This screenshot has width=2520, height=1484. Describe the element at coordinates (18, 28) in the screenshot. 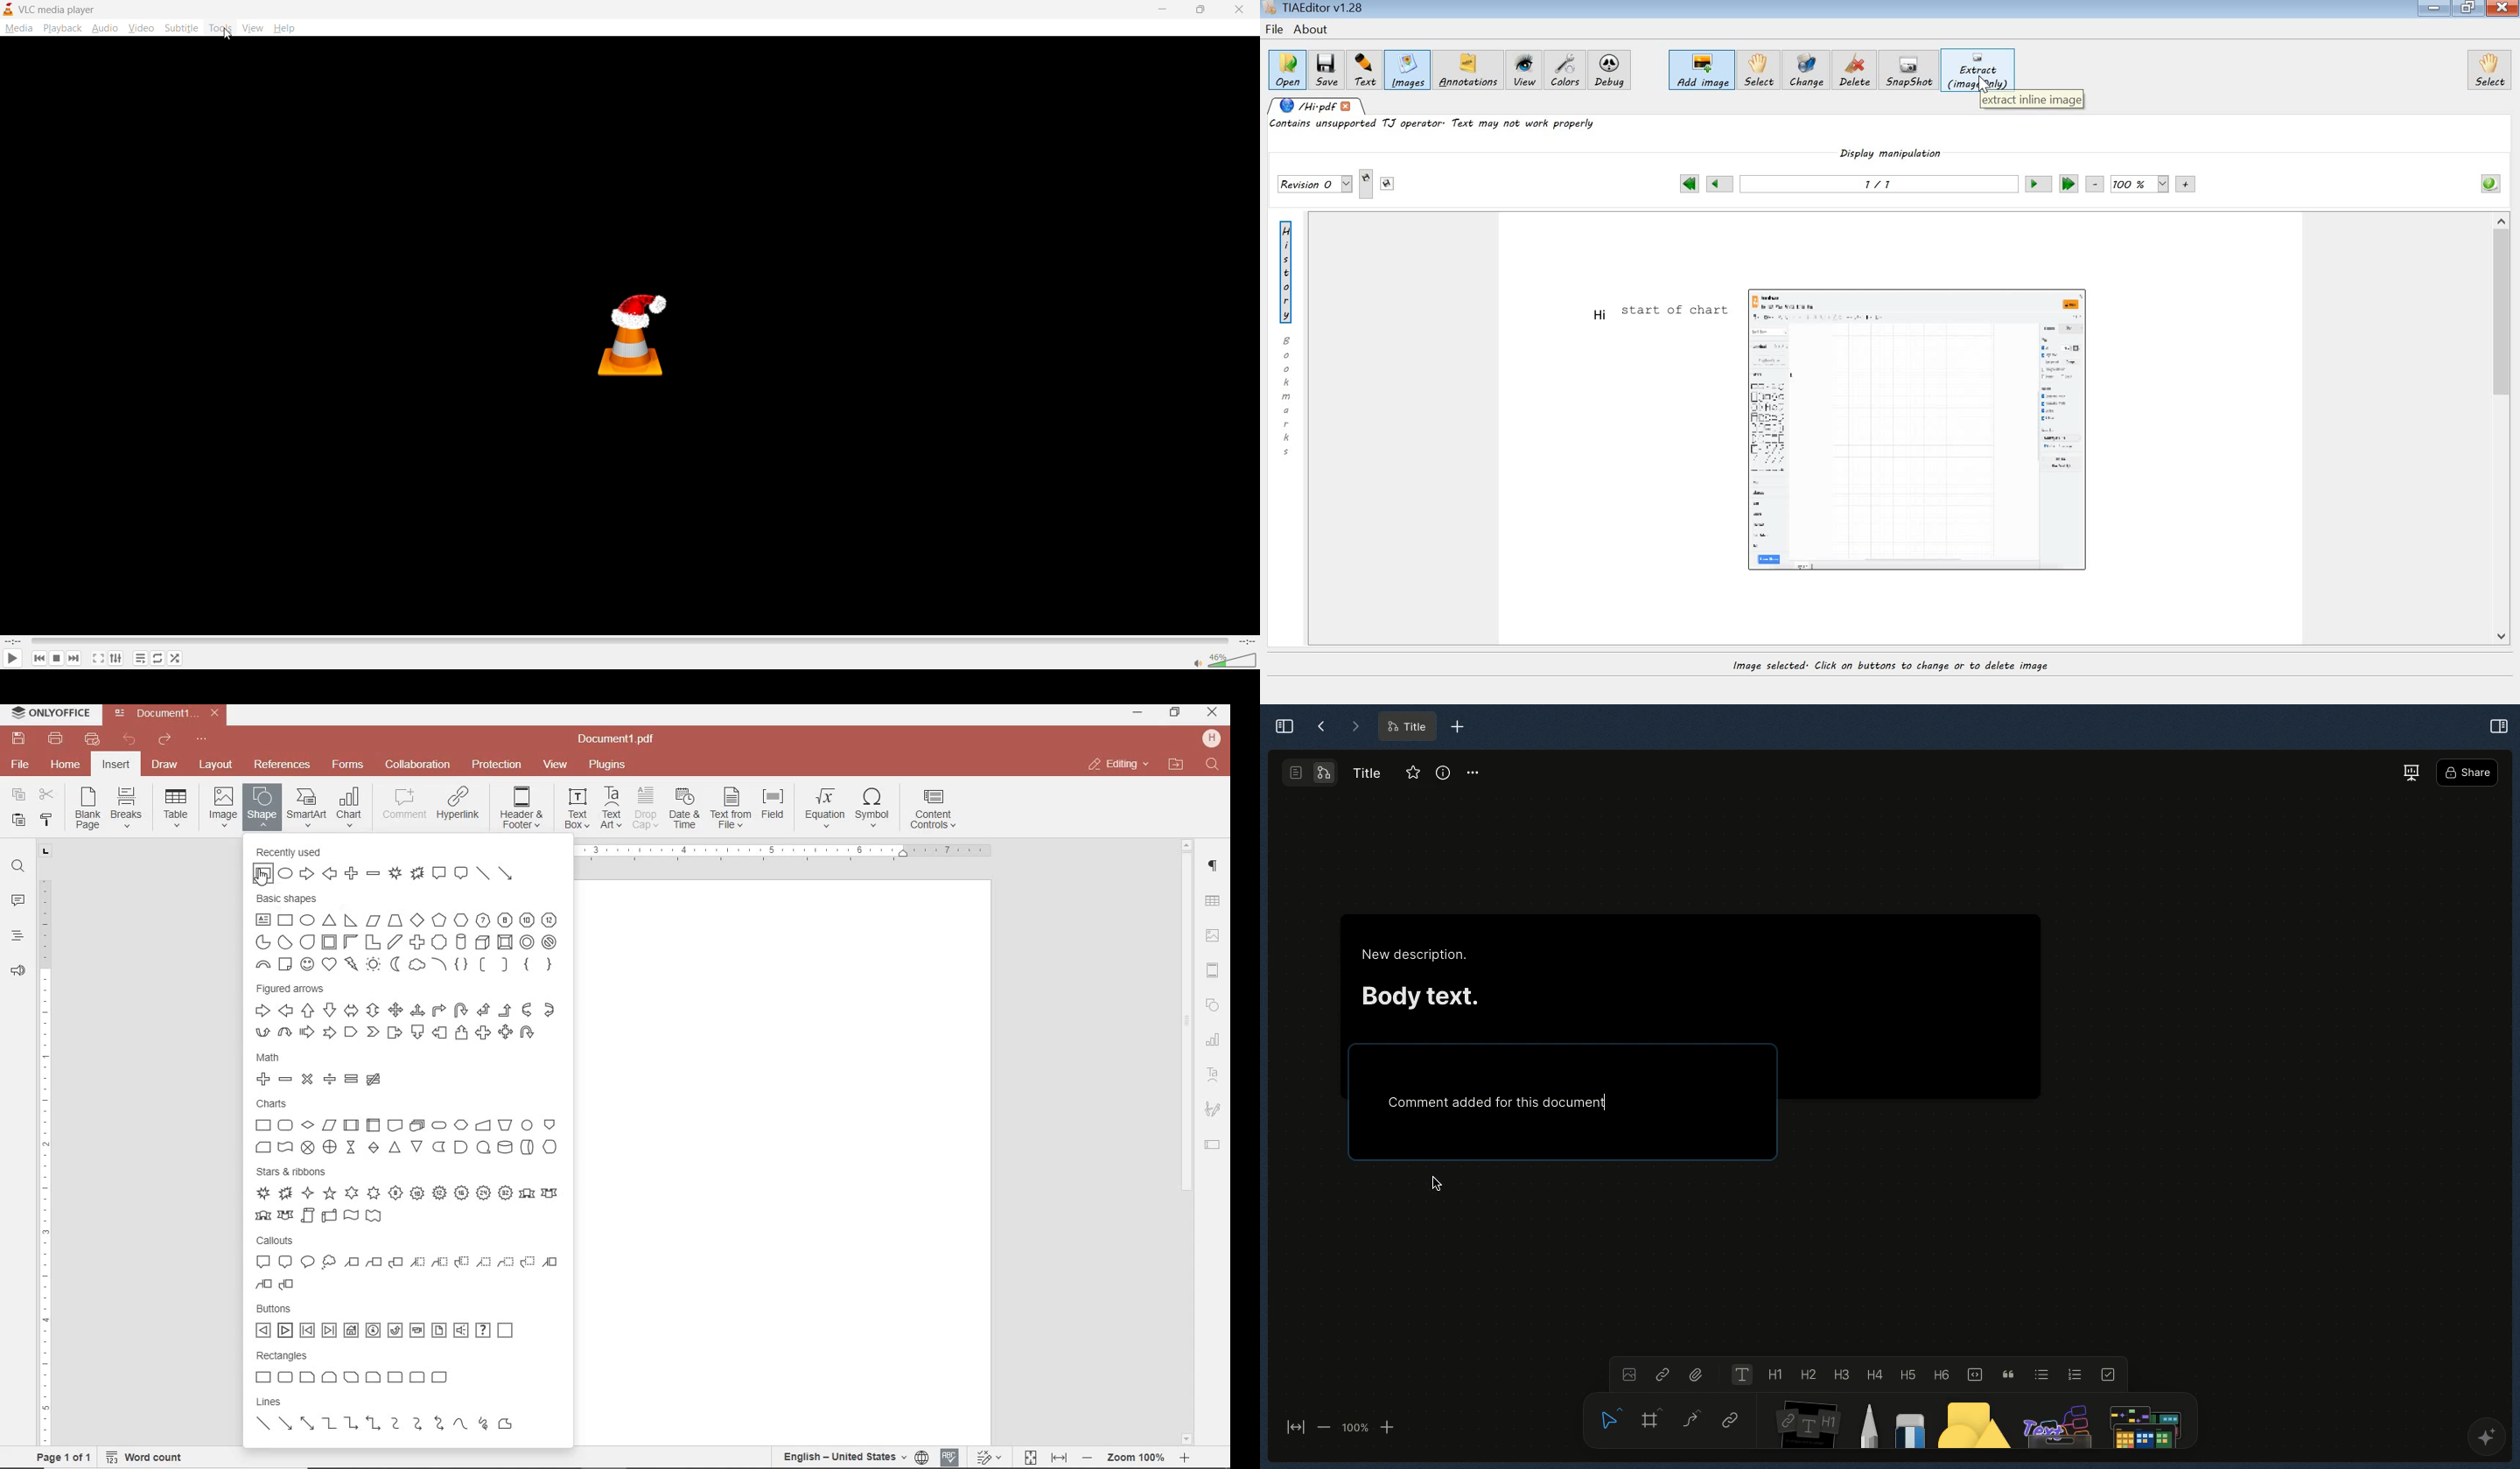

I see `media` at that location.